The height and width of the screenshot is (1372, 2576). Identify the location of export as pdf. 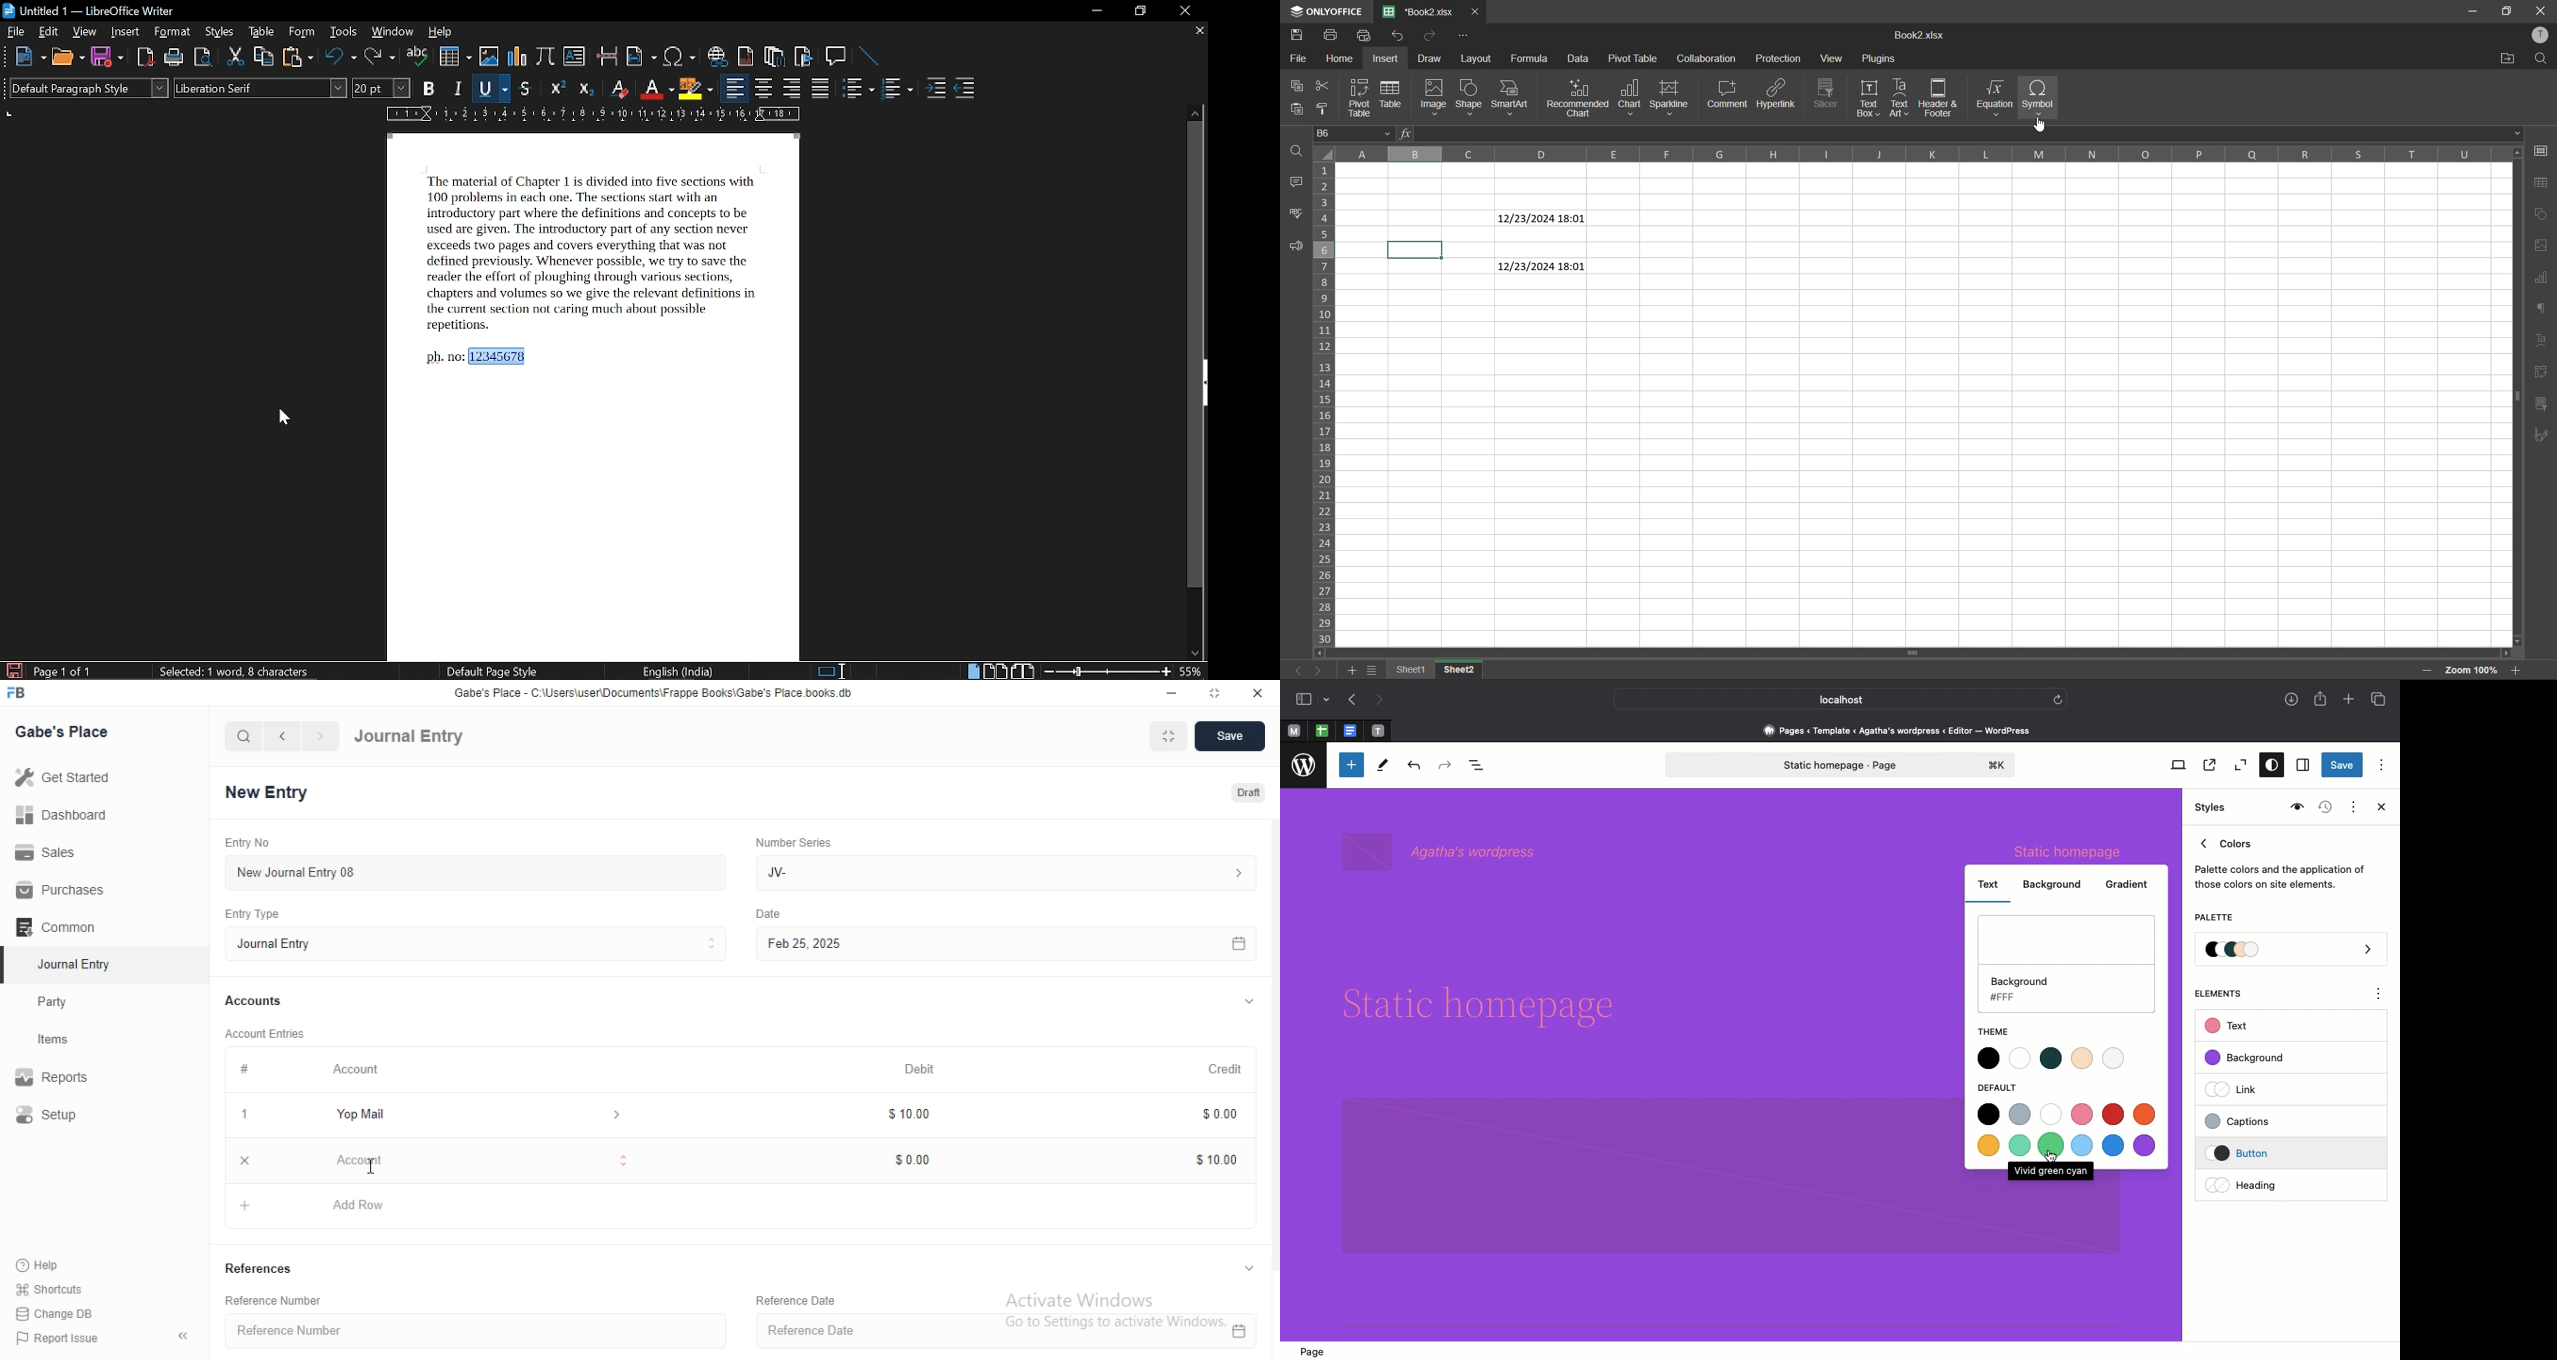
(143, 58).